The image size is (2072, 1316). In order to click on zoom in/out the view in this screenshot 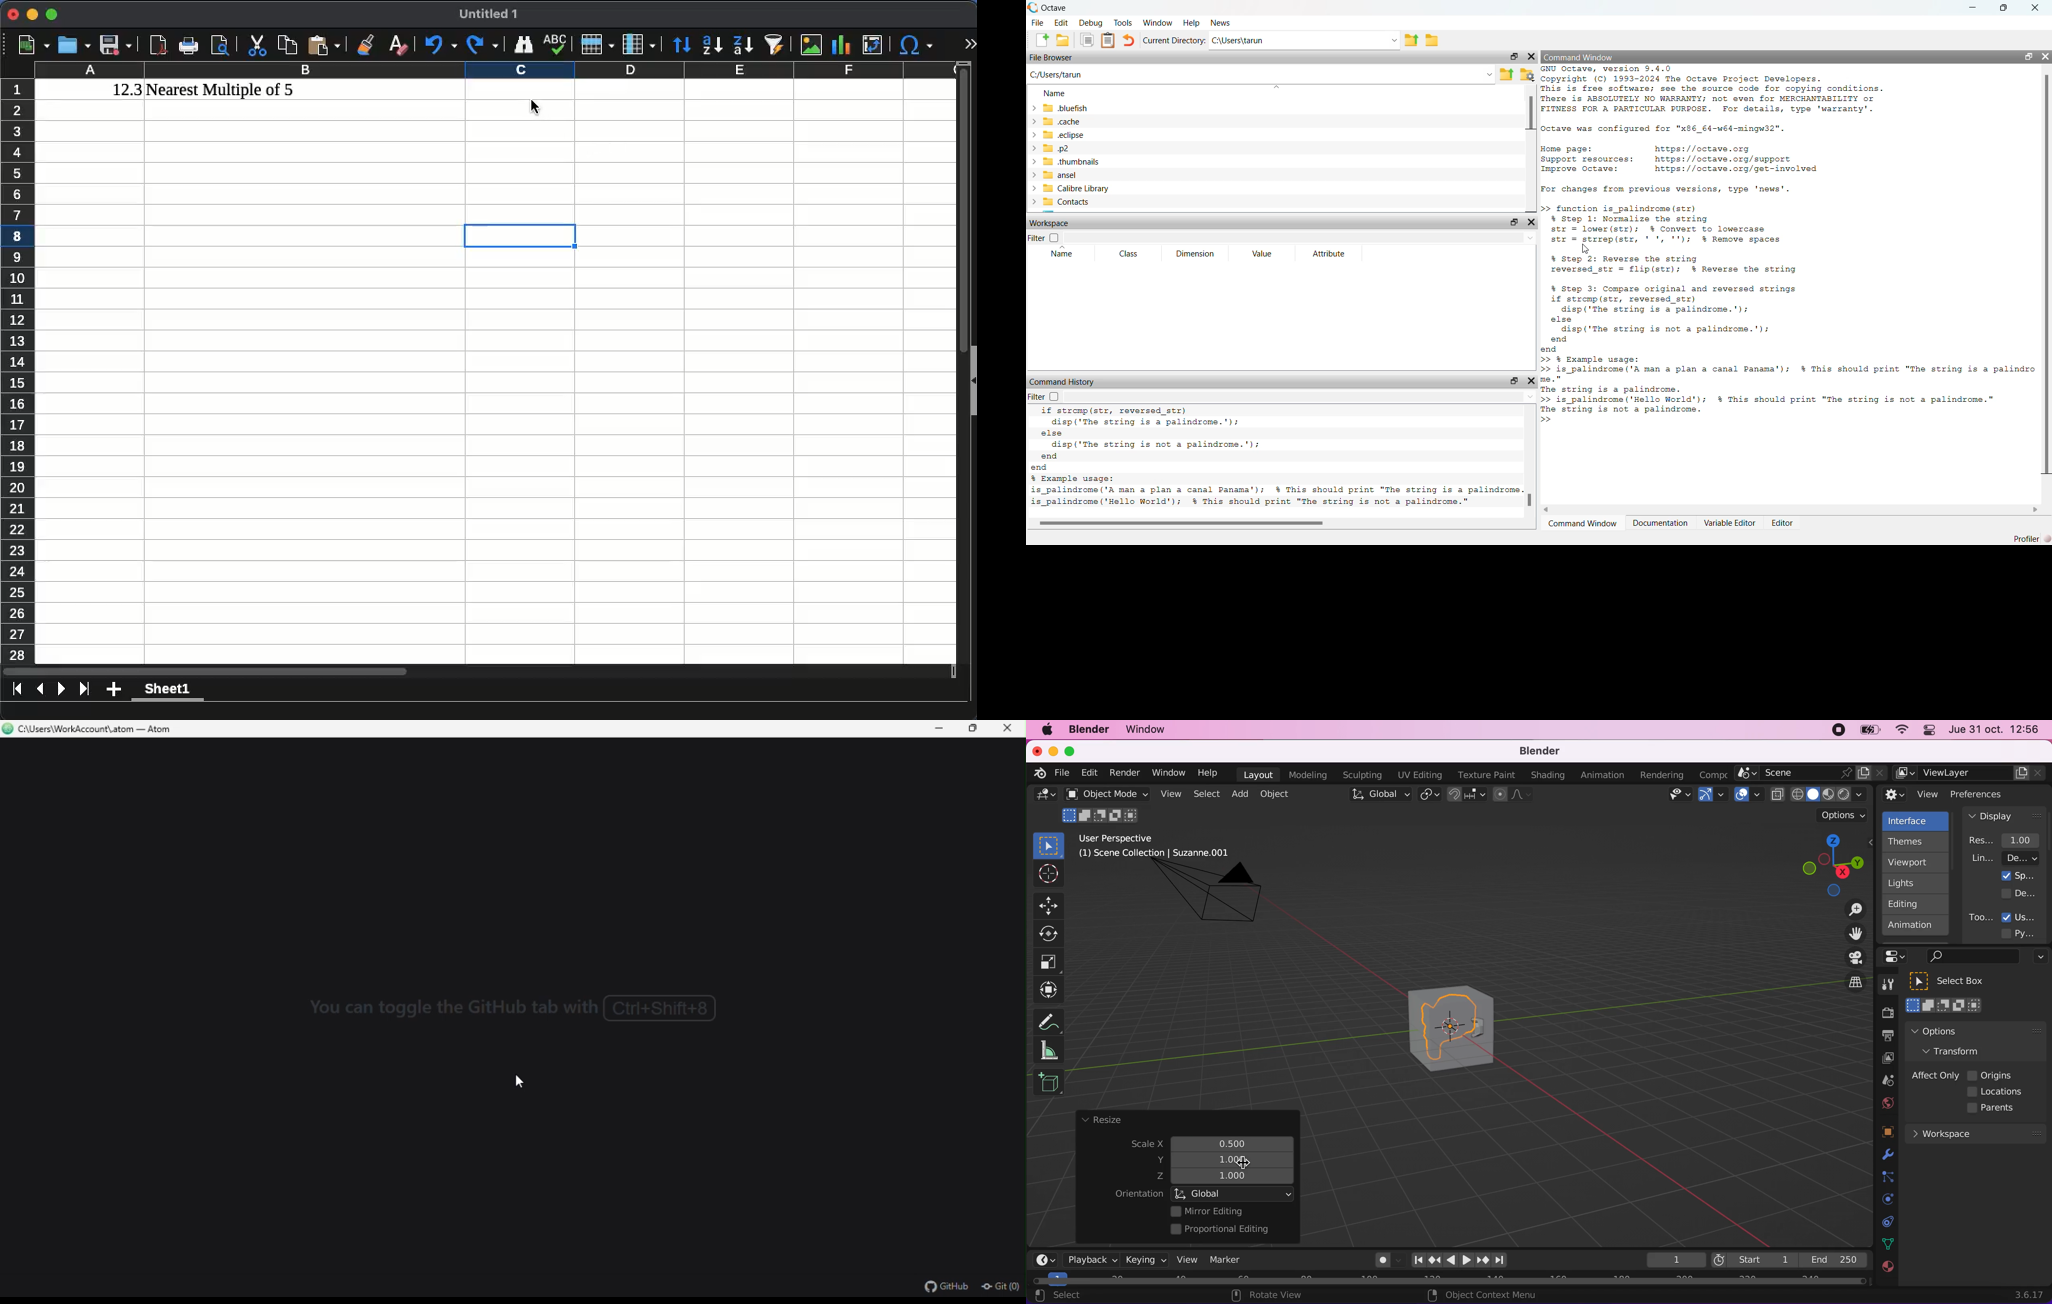, I will do `click(1851, 910)`.